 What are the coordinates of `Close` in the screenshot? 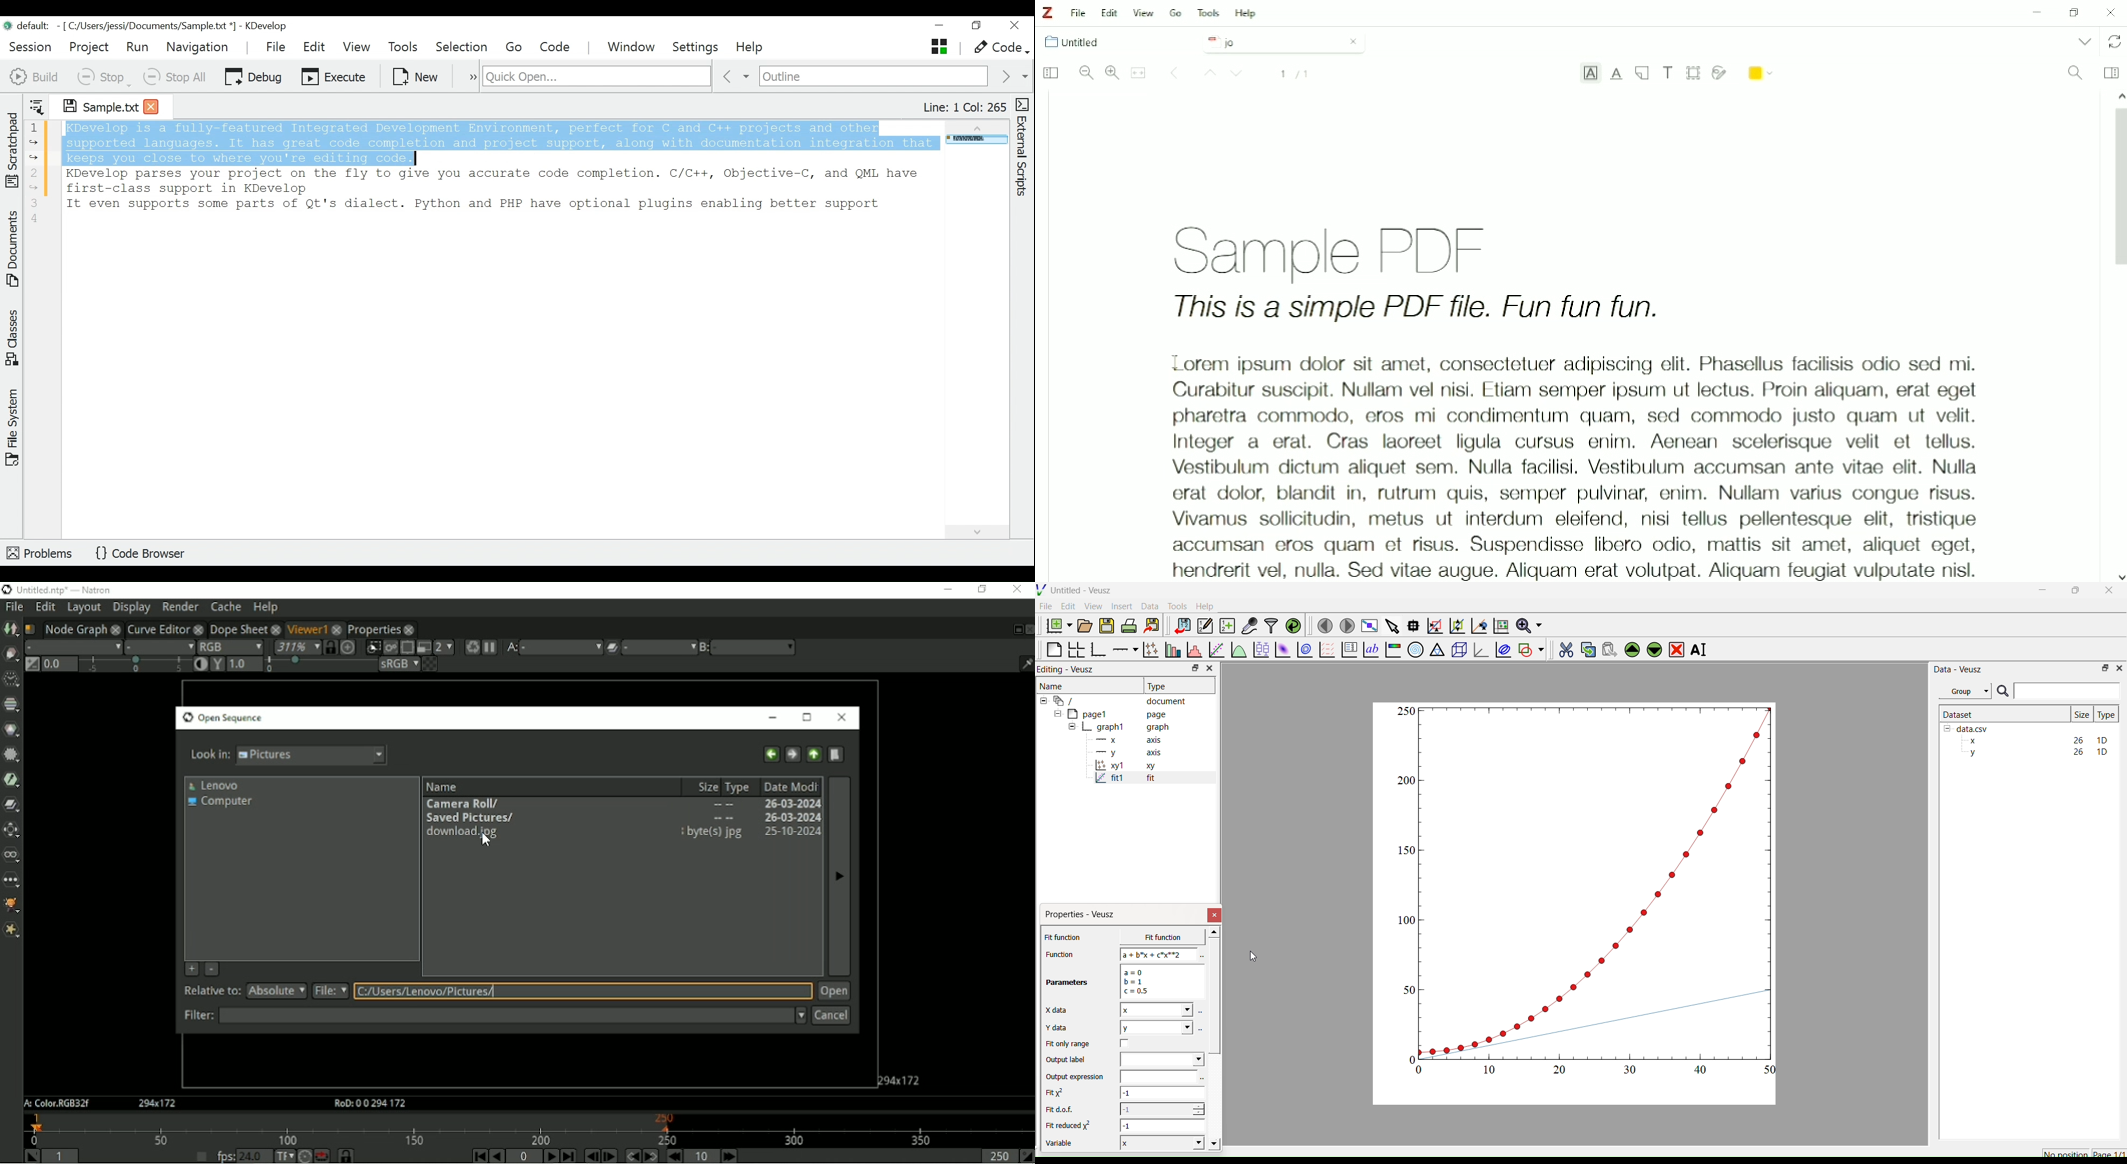 It's located at (1353, 41).